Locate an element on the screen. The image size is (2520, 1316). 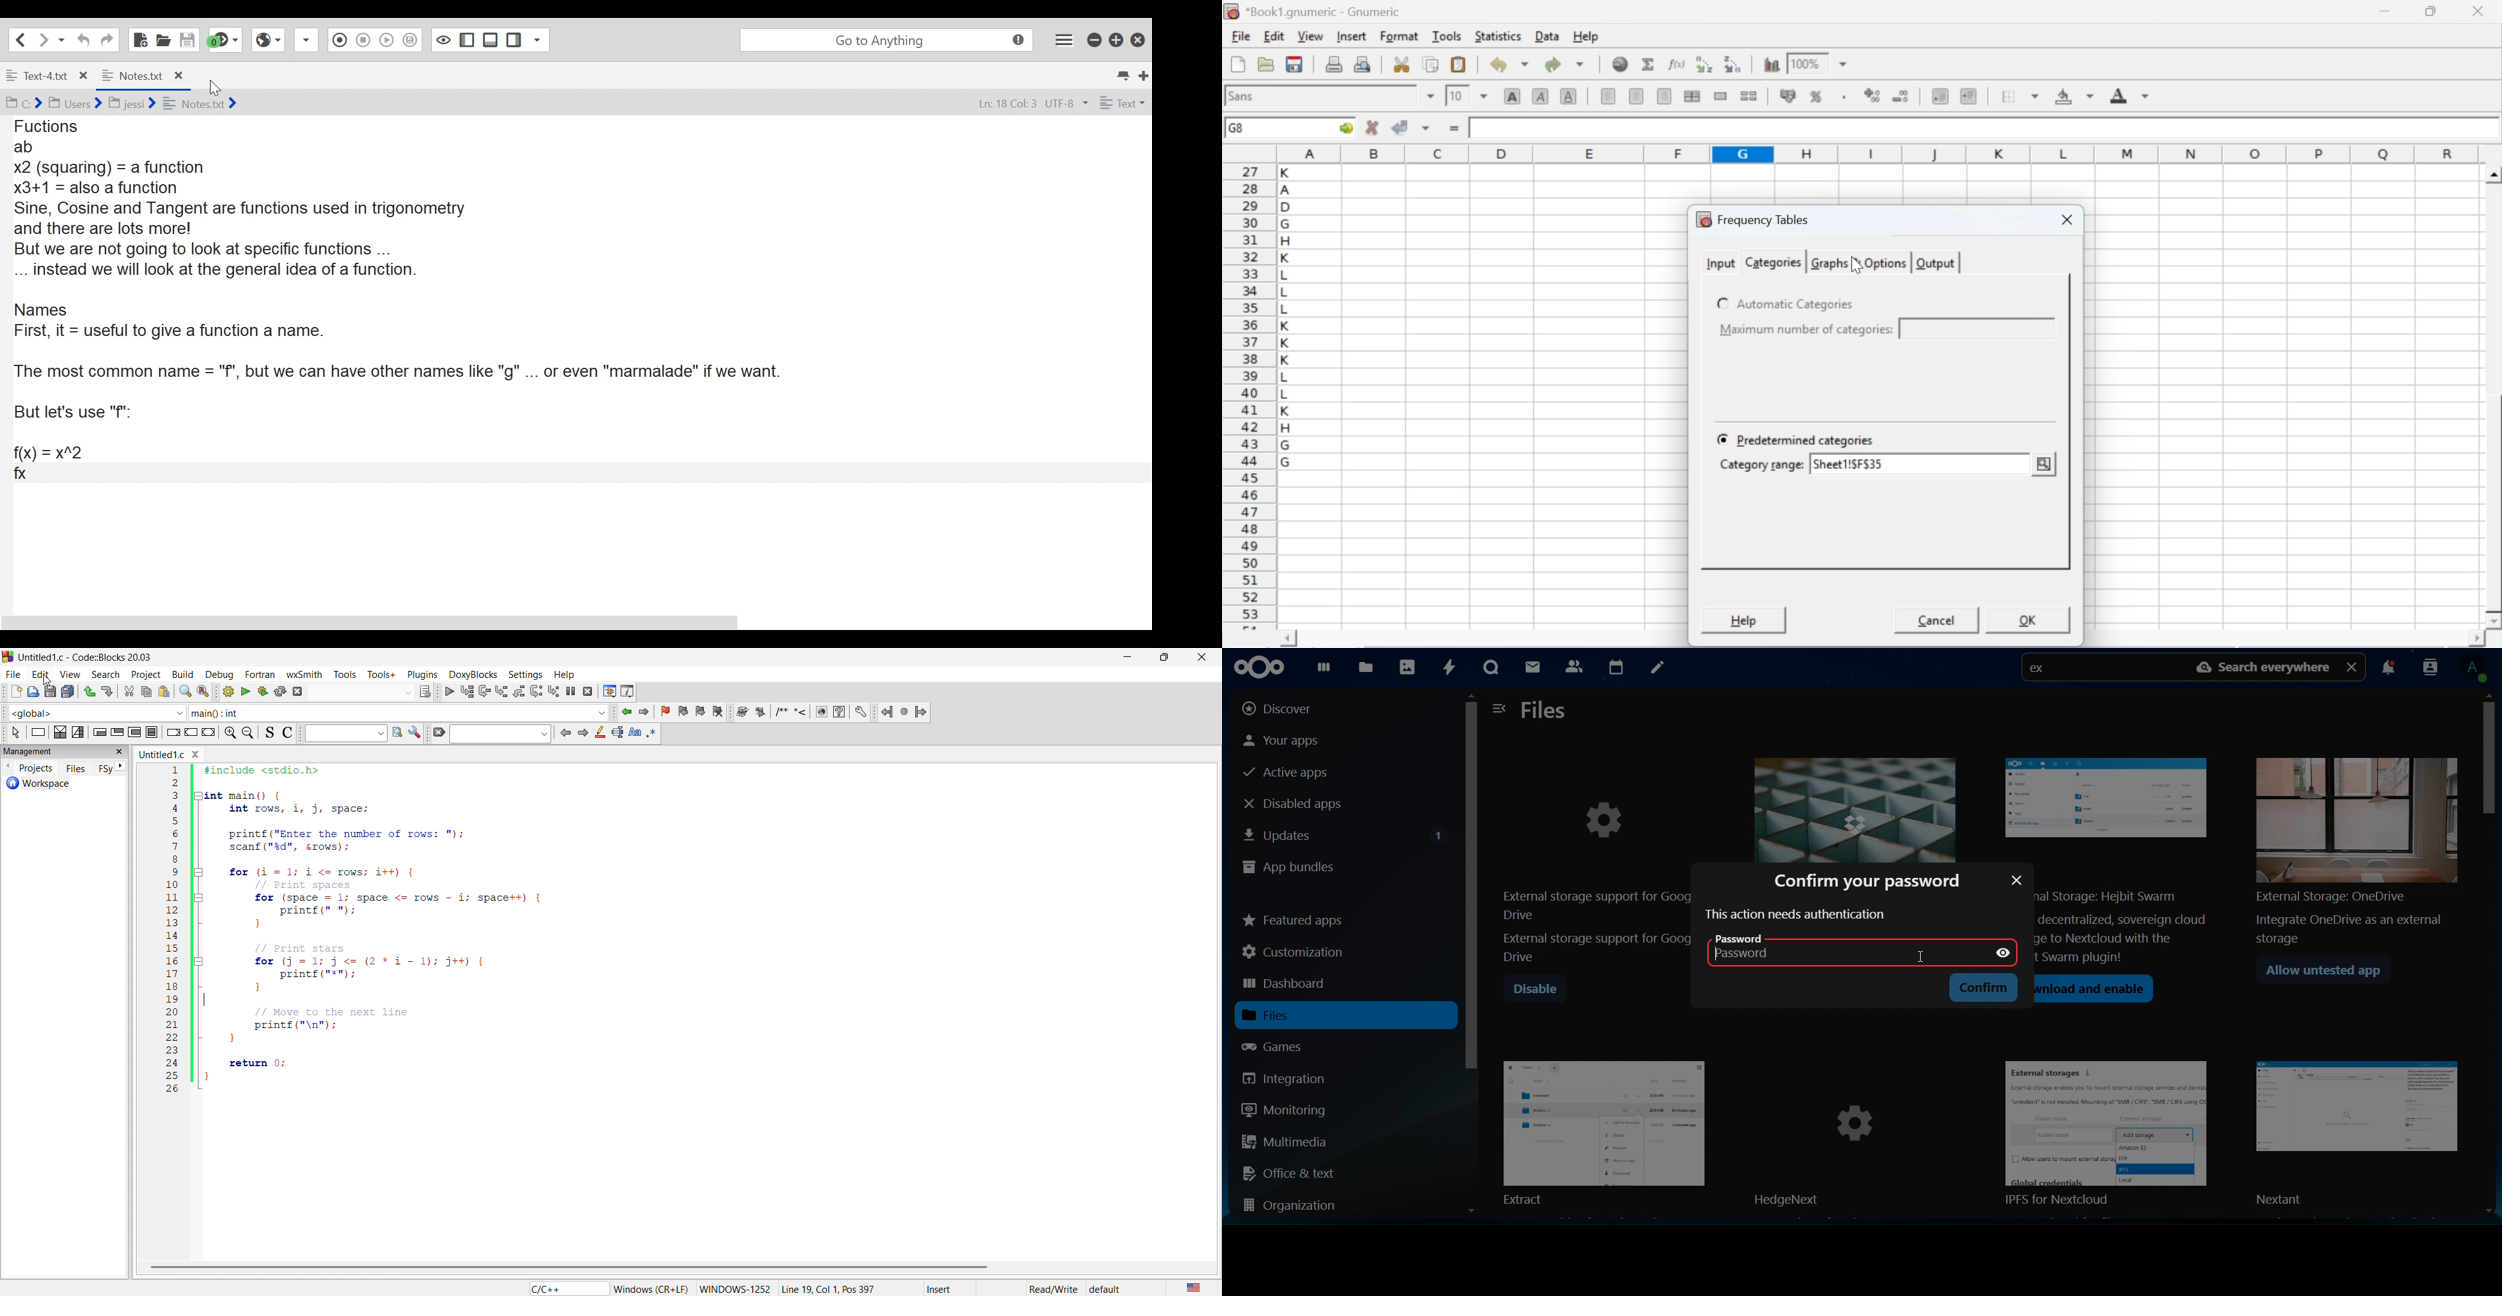
featured apps is located at coordinates (1294, 918).